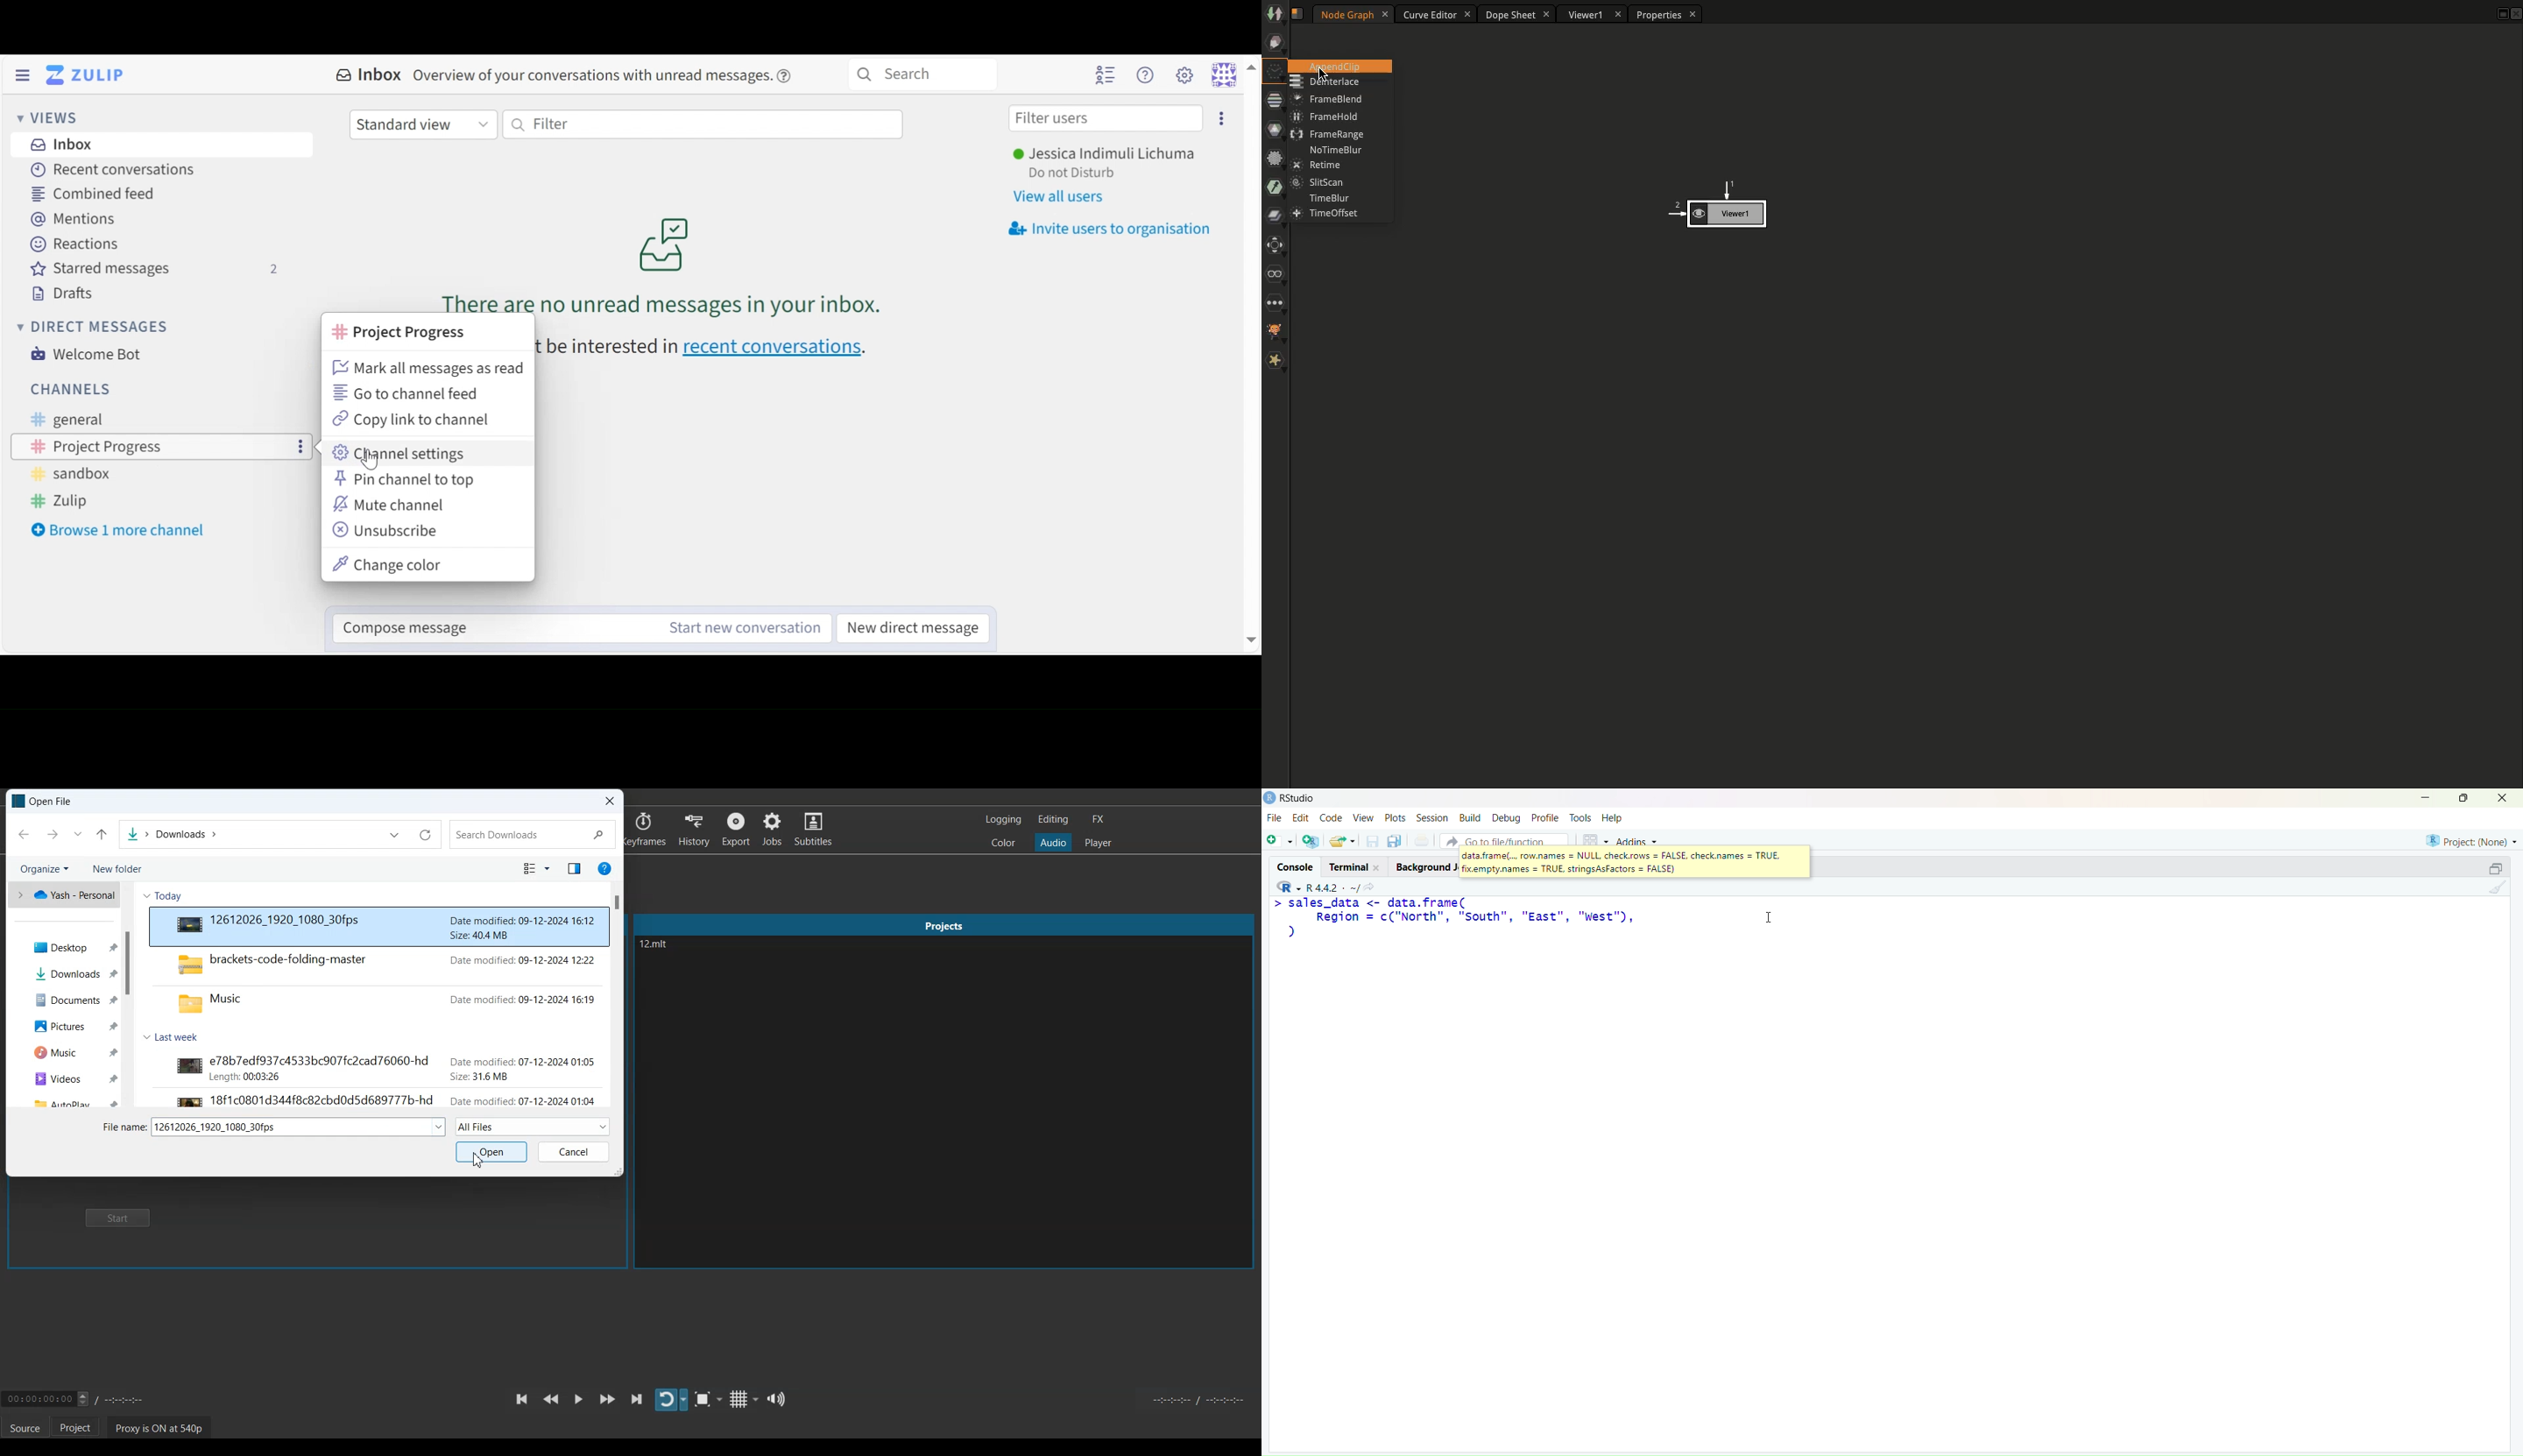 This screenshot has height=1456, width=2548. Describe the element at coordinates (1769, 918) in the screenshot. I see `cursor` at that location.